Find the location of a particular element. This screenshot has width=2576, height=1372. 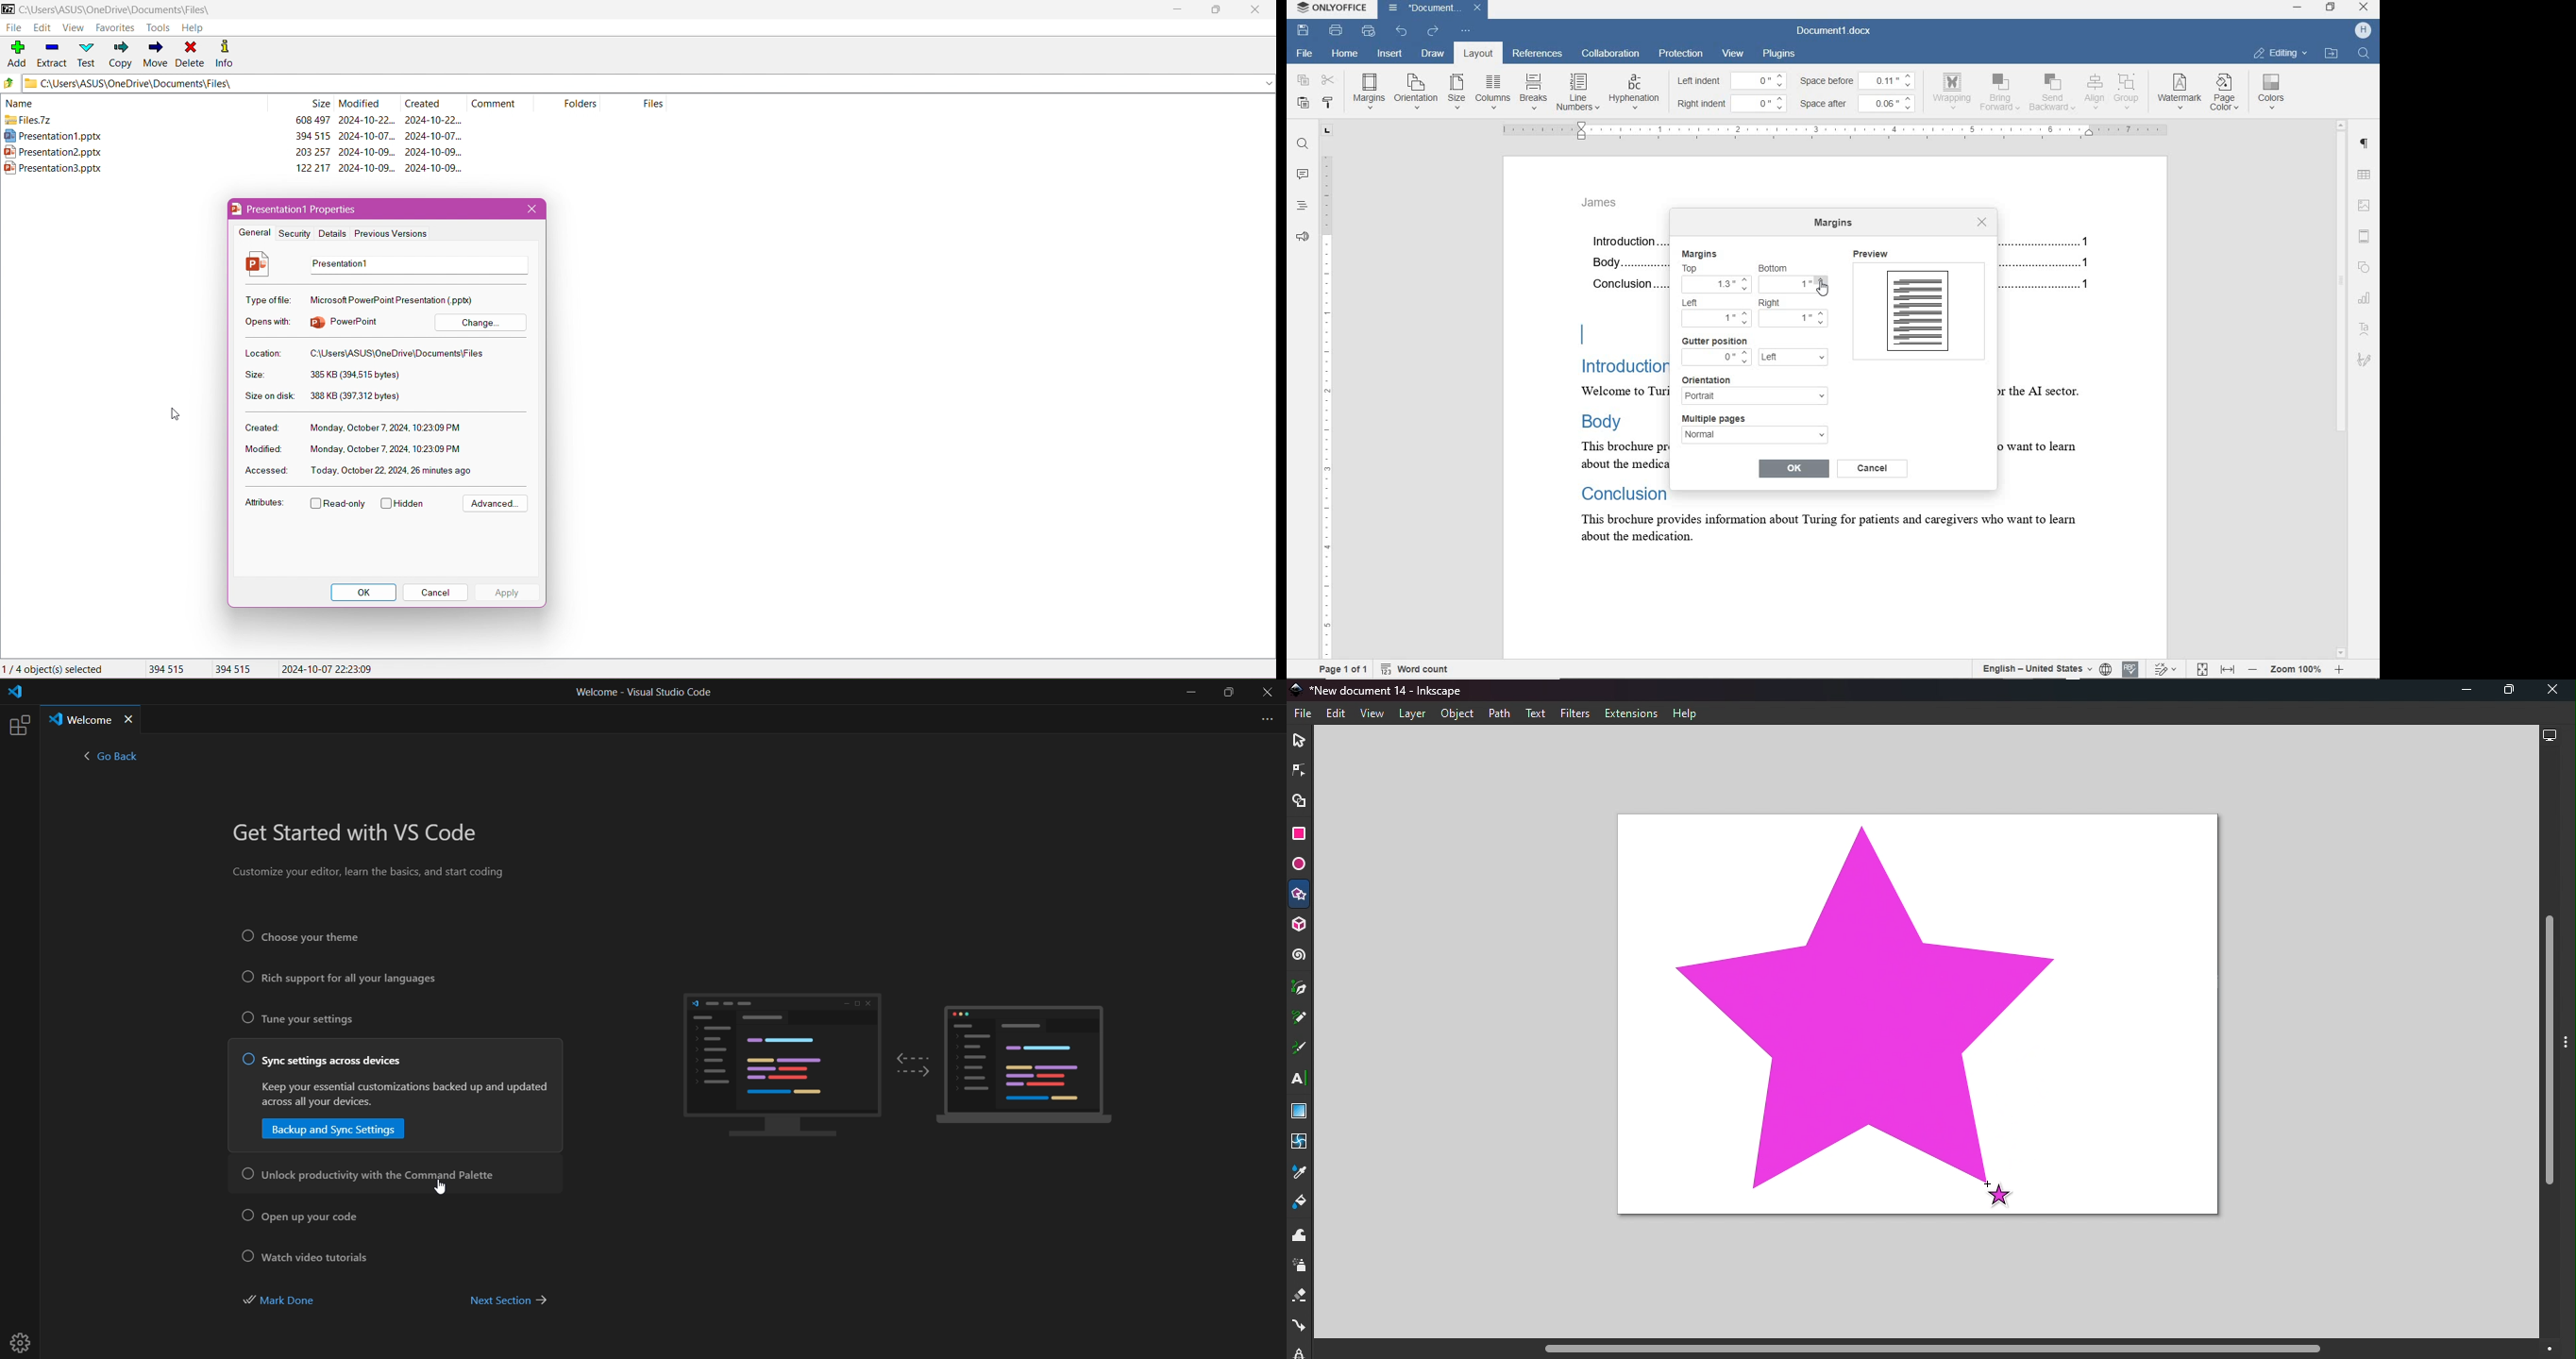

print is located at coordinates (1336, 30).